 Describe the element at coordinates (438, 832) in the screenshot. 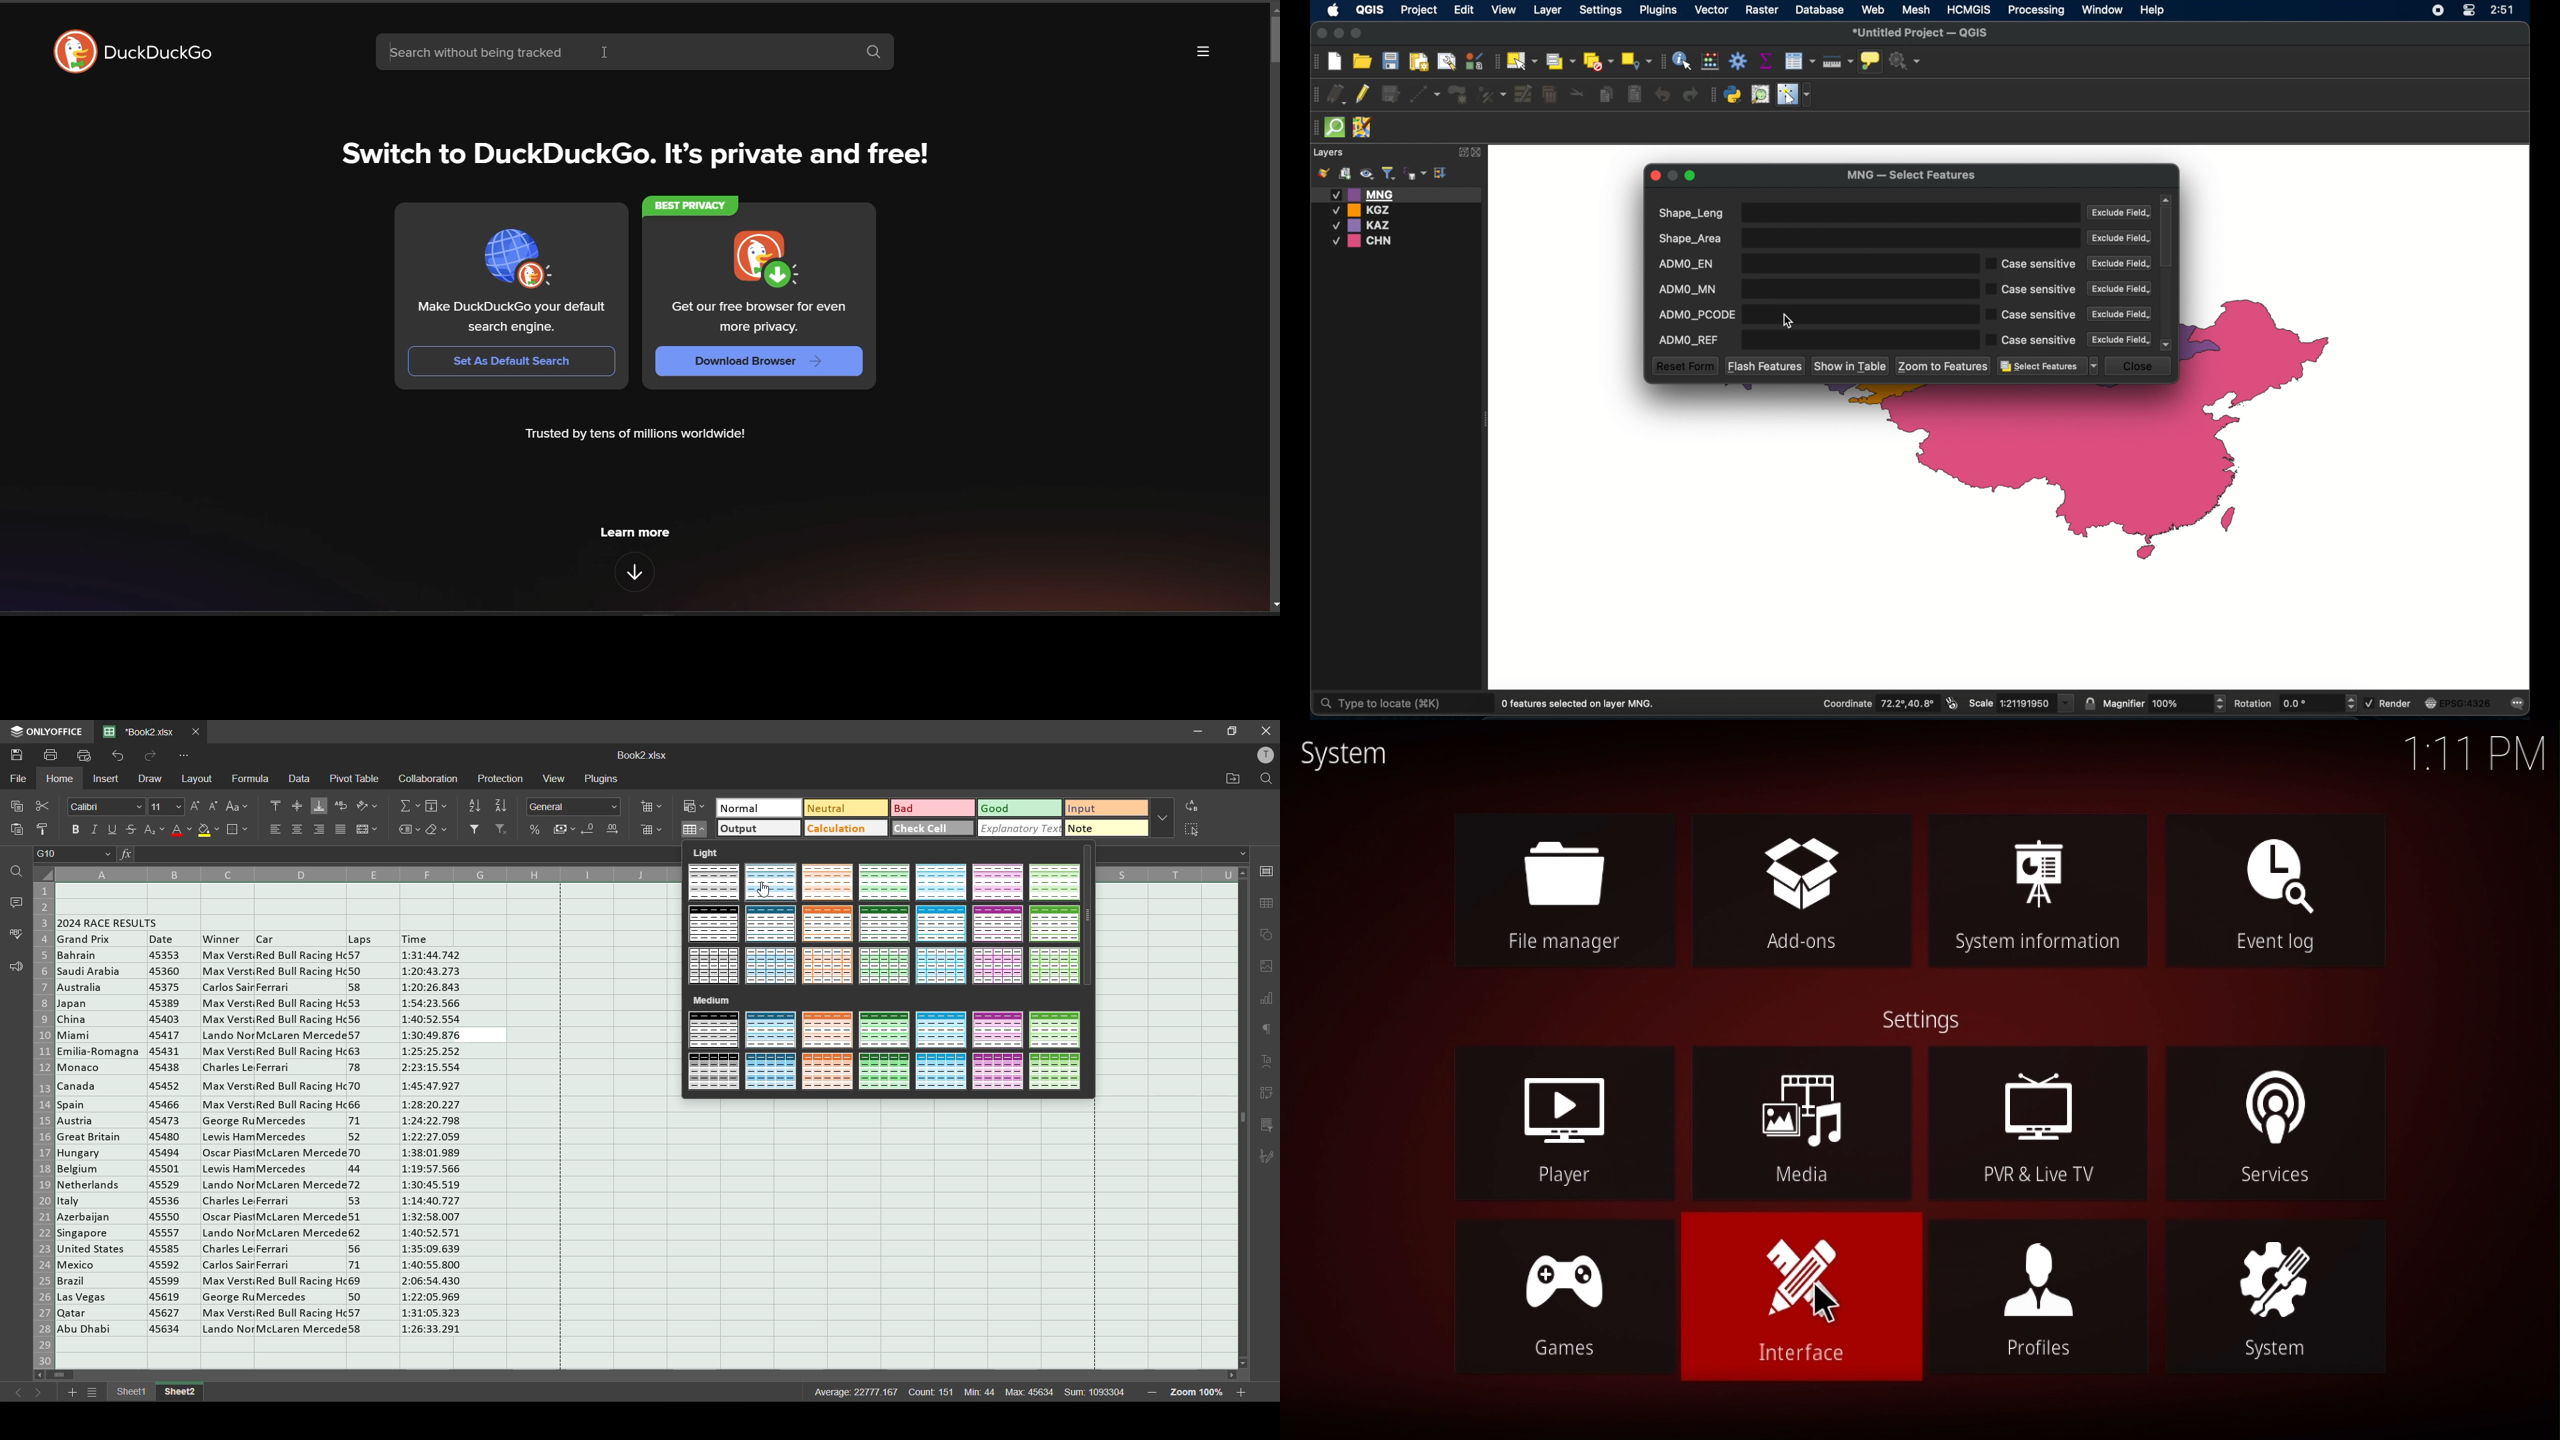

I see `clear` at that location.